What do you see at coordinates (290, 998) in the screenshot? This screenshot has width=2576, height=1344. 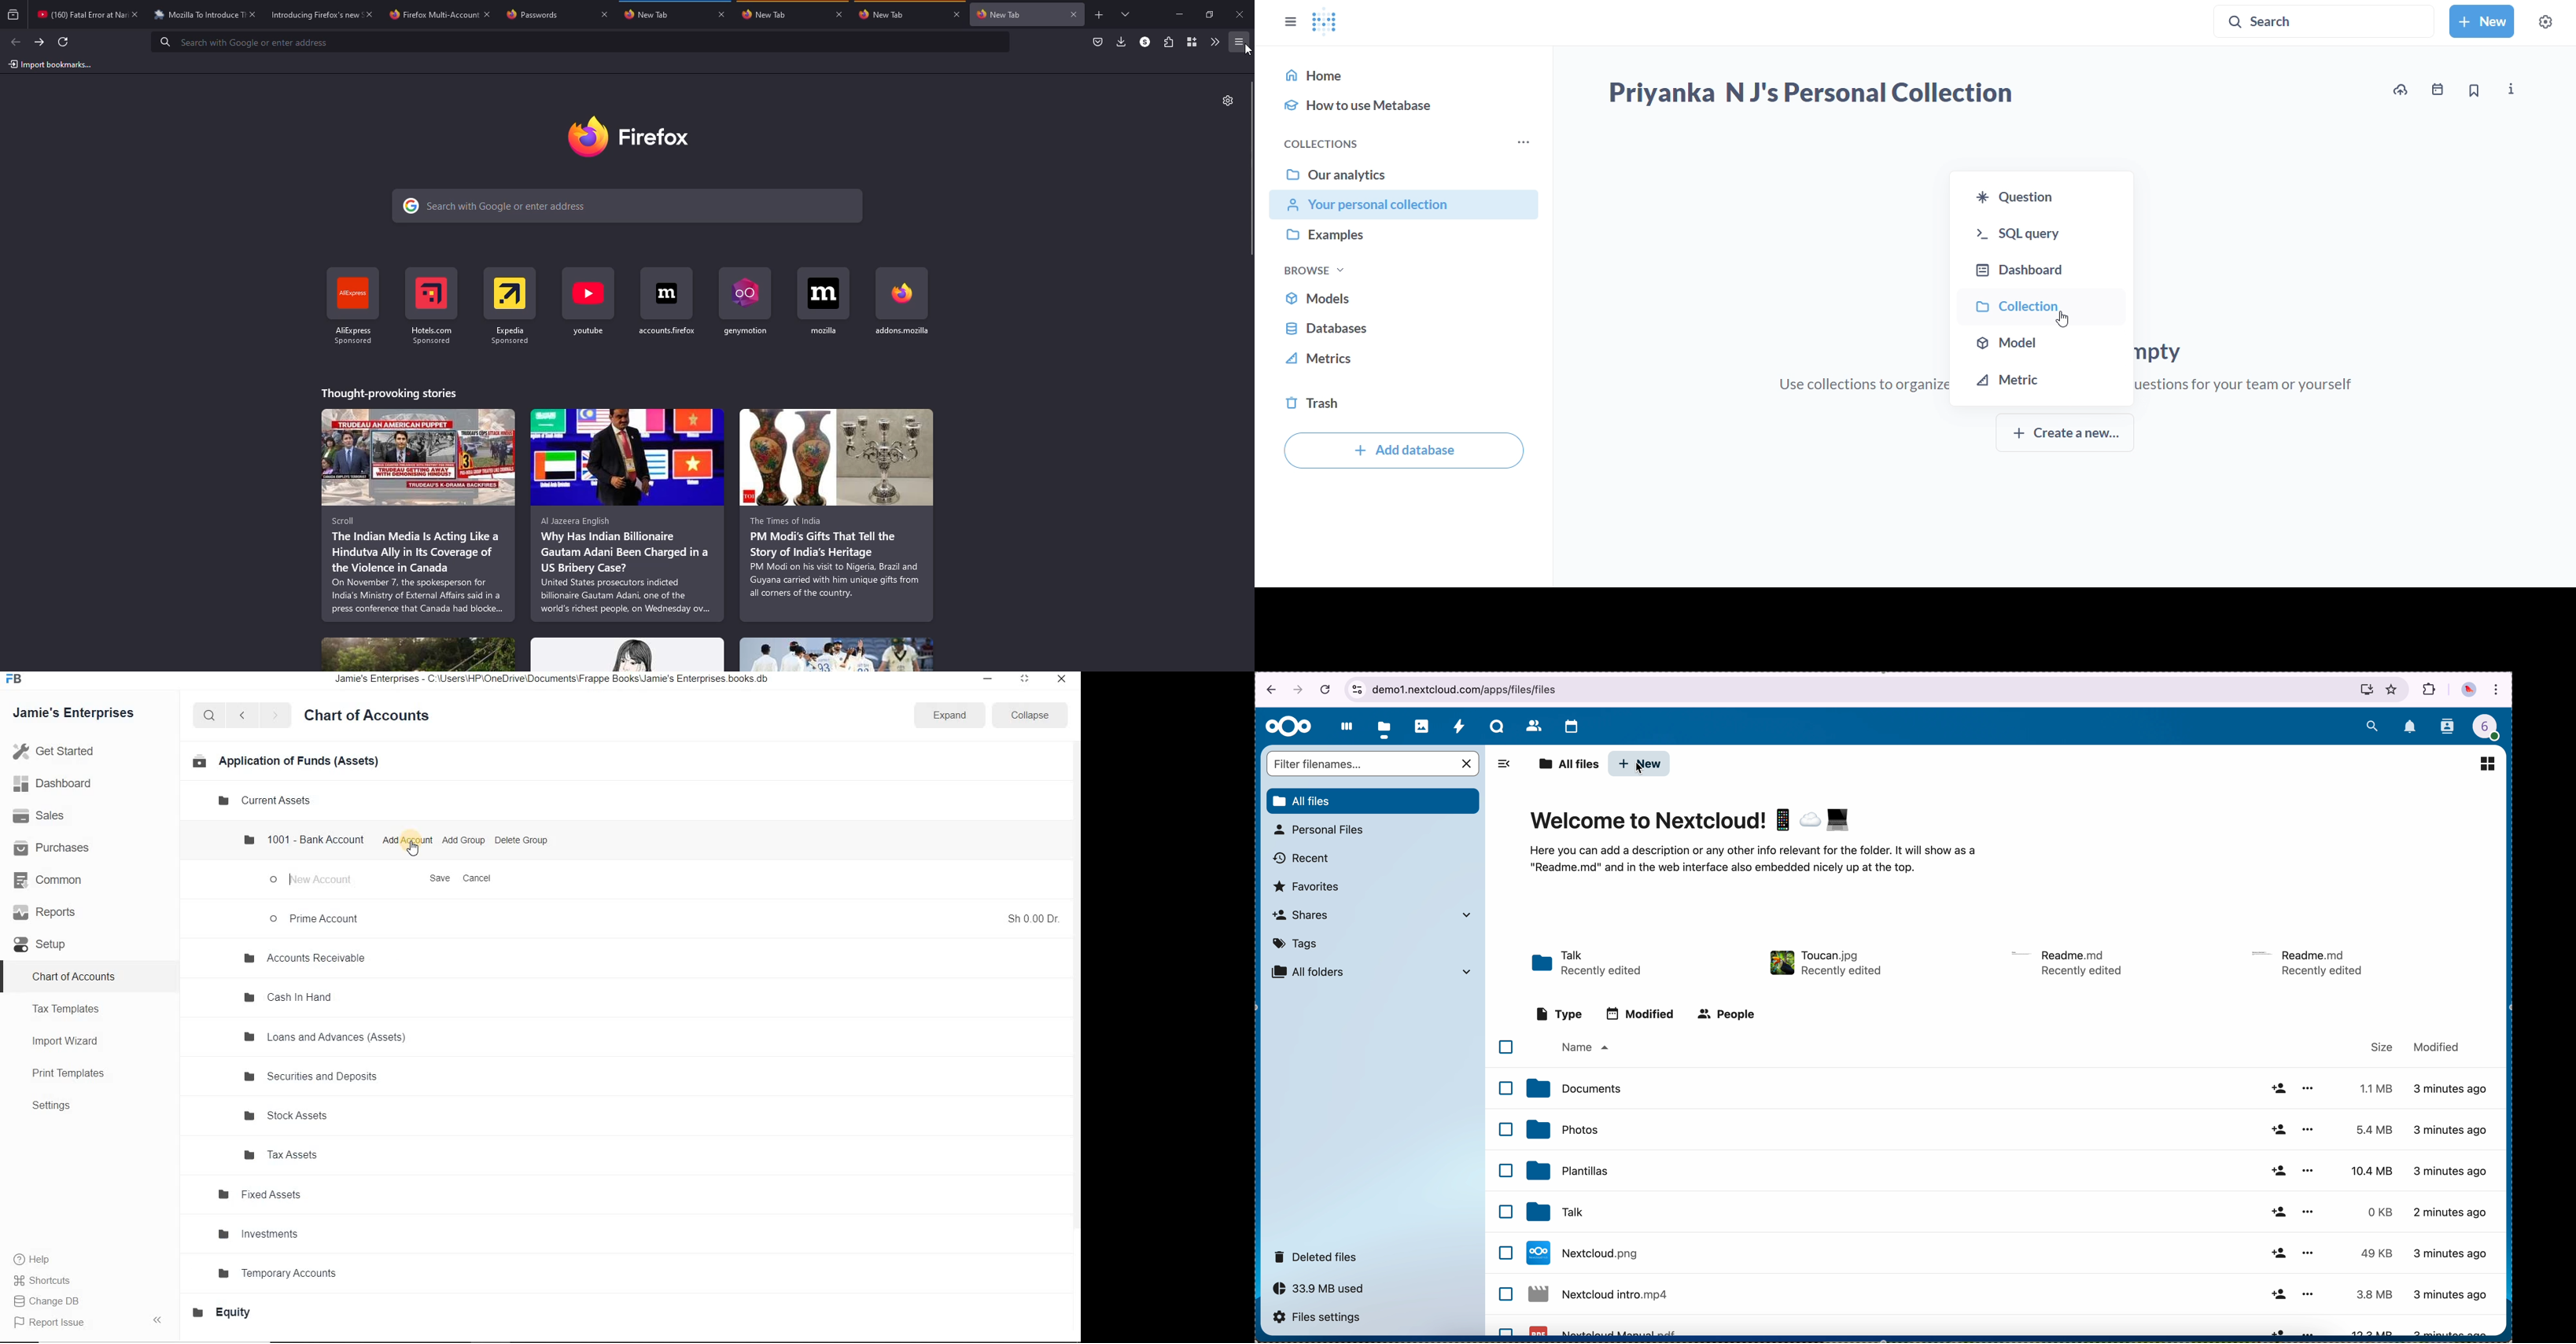 I see `Cash In Hand` at bounding box center [290, 998].